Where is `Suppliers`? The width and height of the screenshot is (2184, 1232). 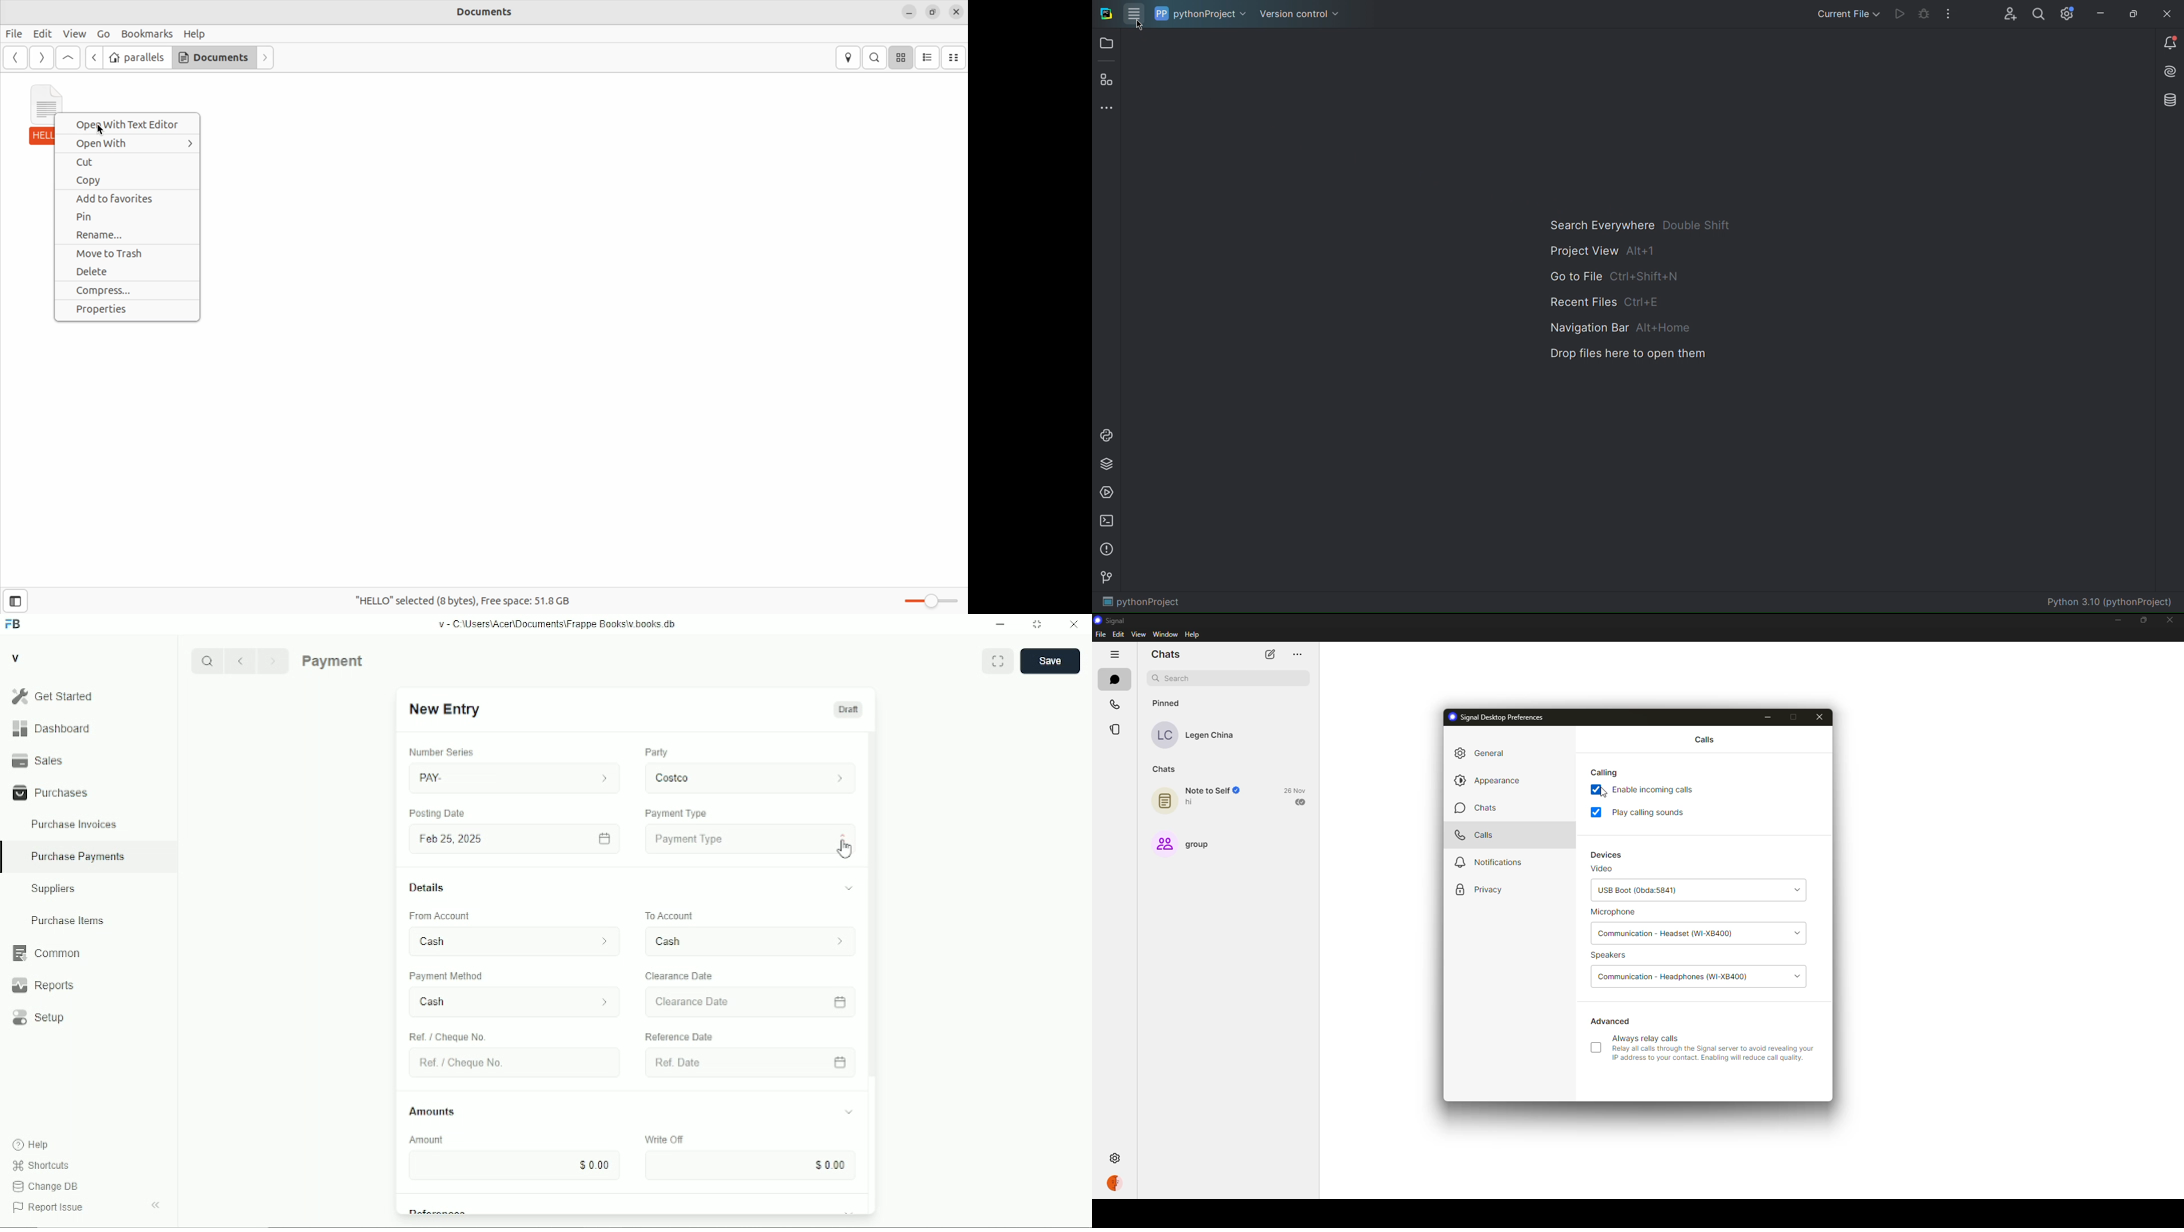
Suppliers is located at coordinates (89, 889).